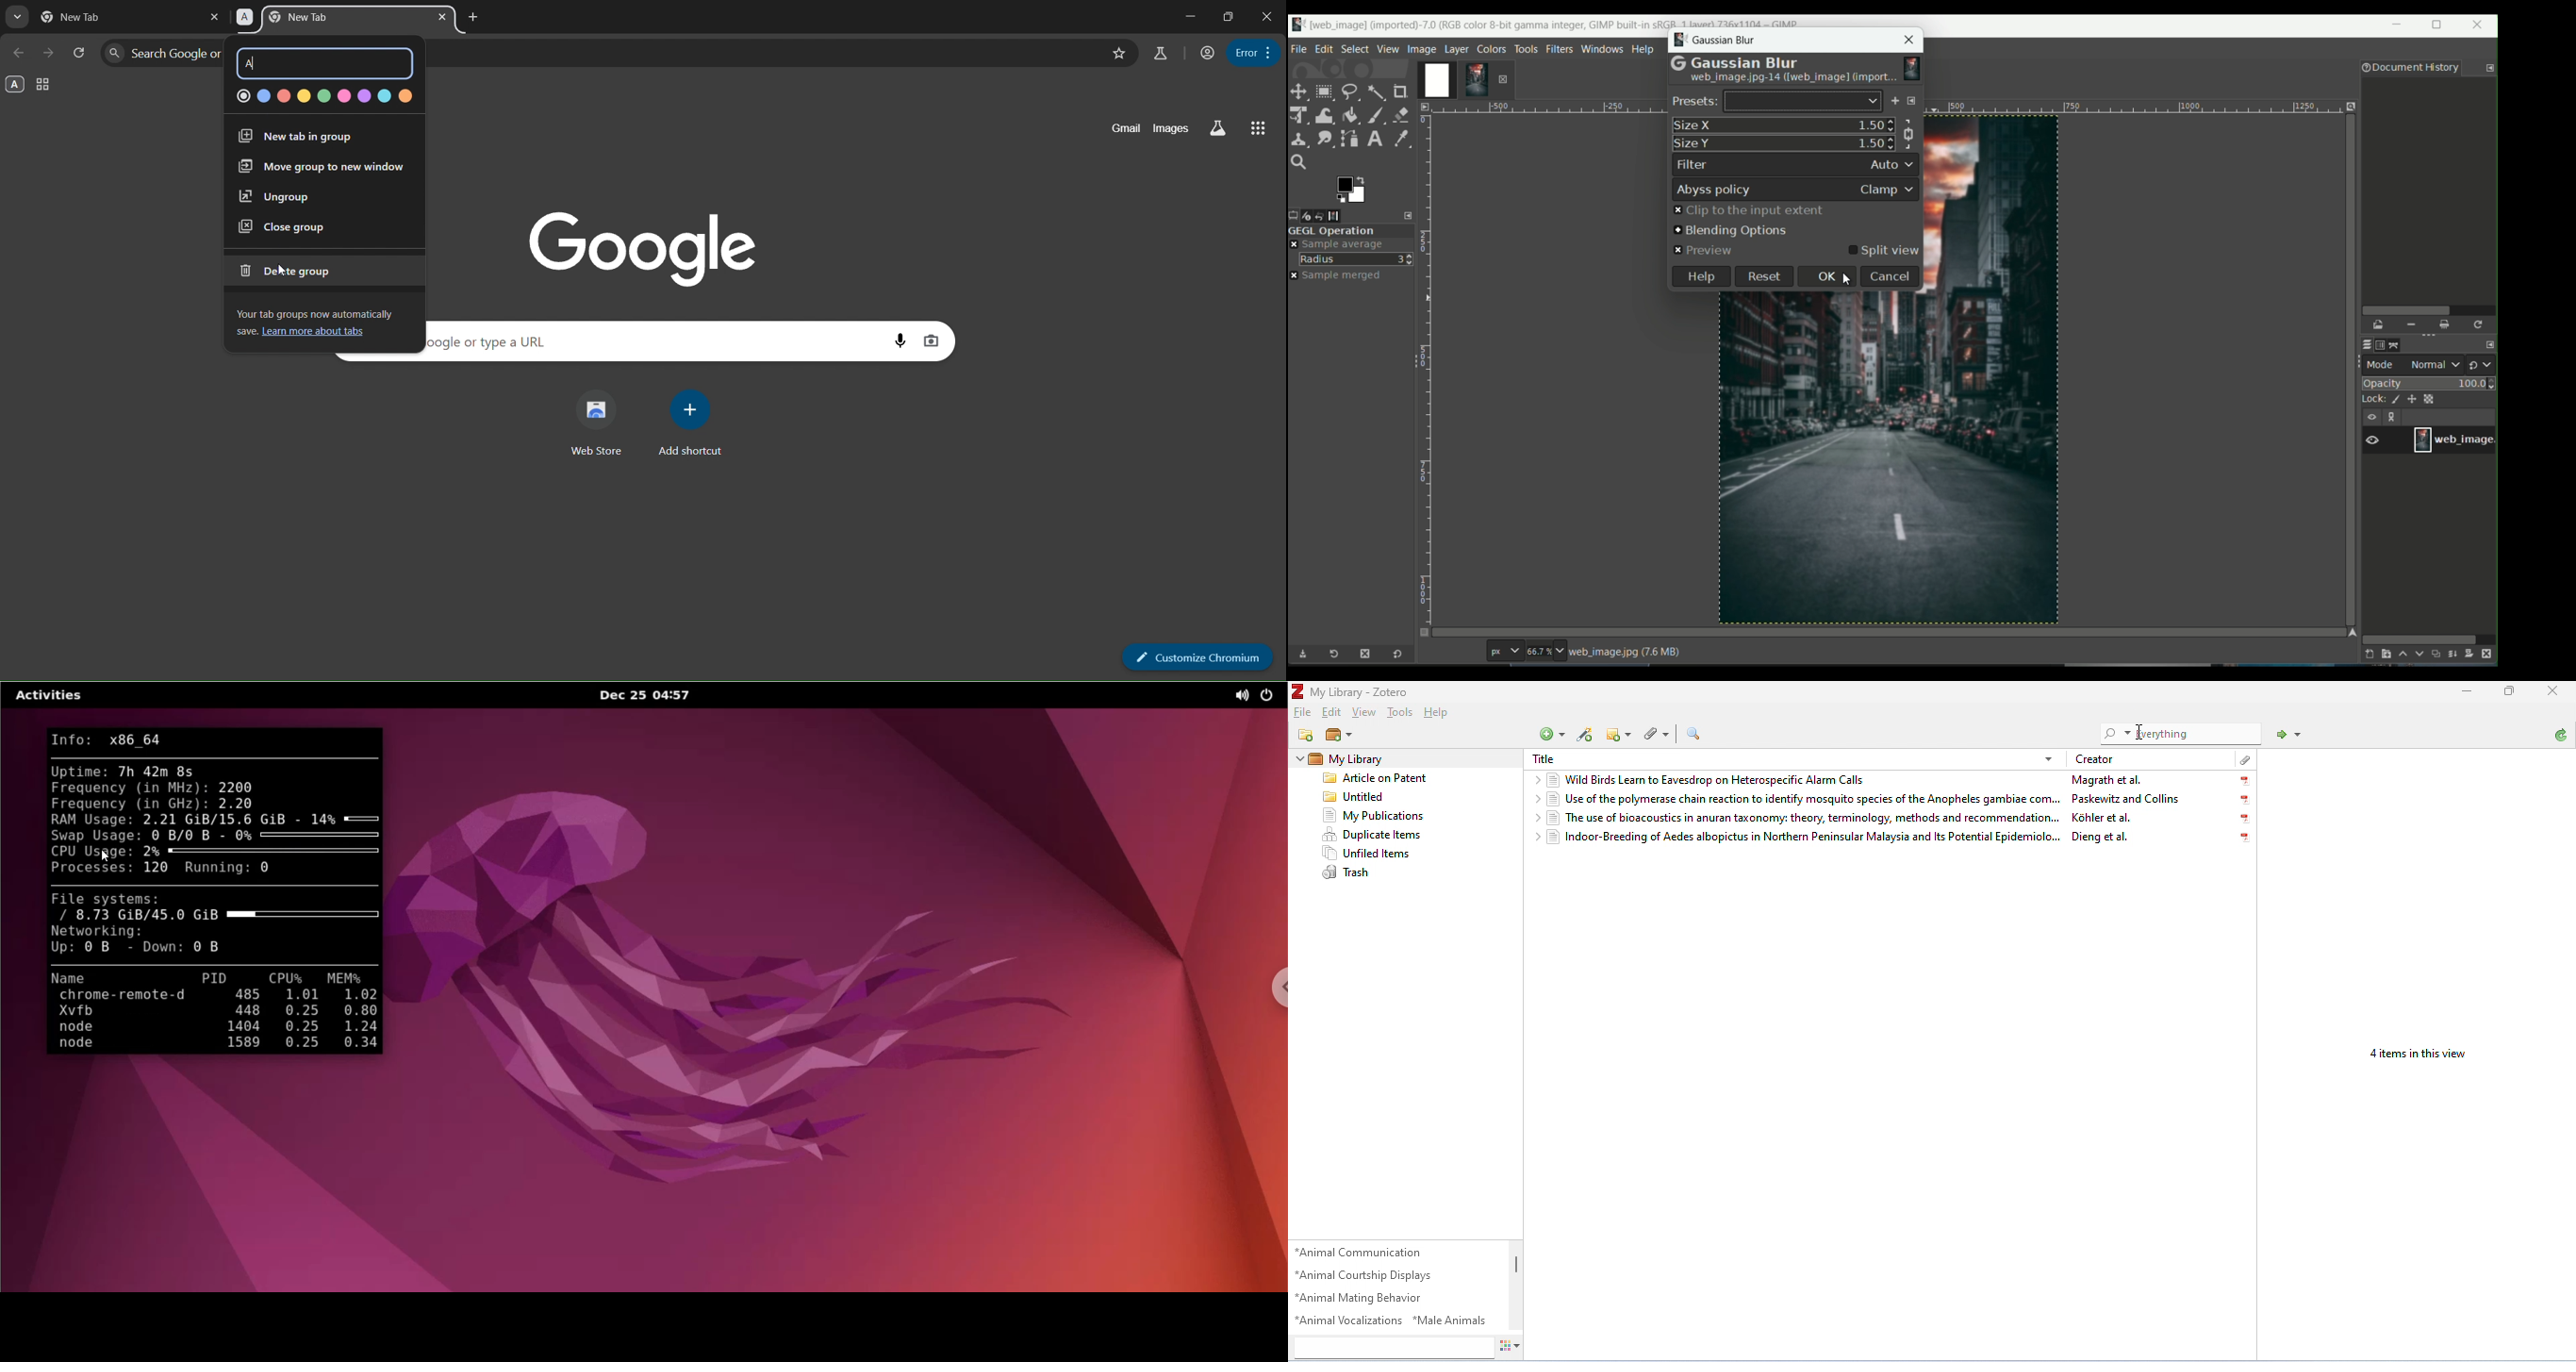 The height and width of the screenshot is (1372, 2576). I want to click on smudge tool, so click(1324, 138).